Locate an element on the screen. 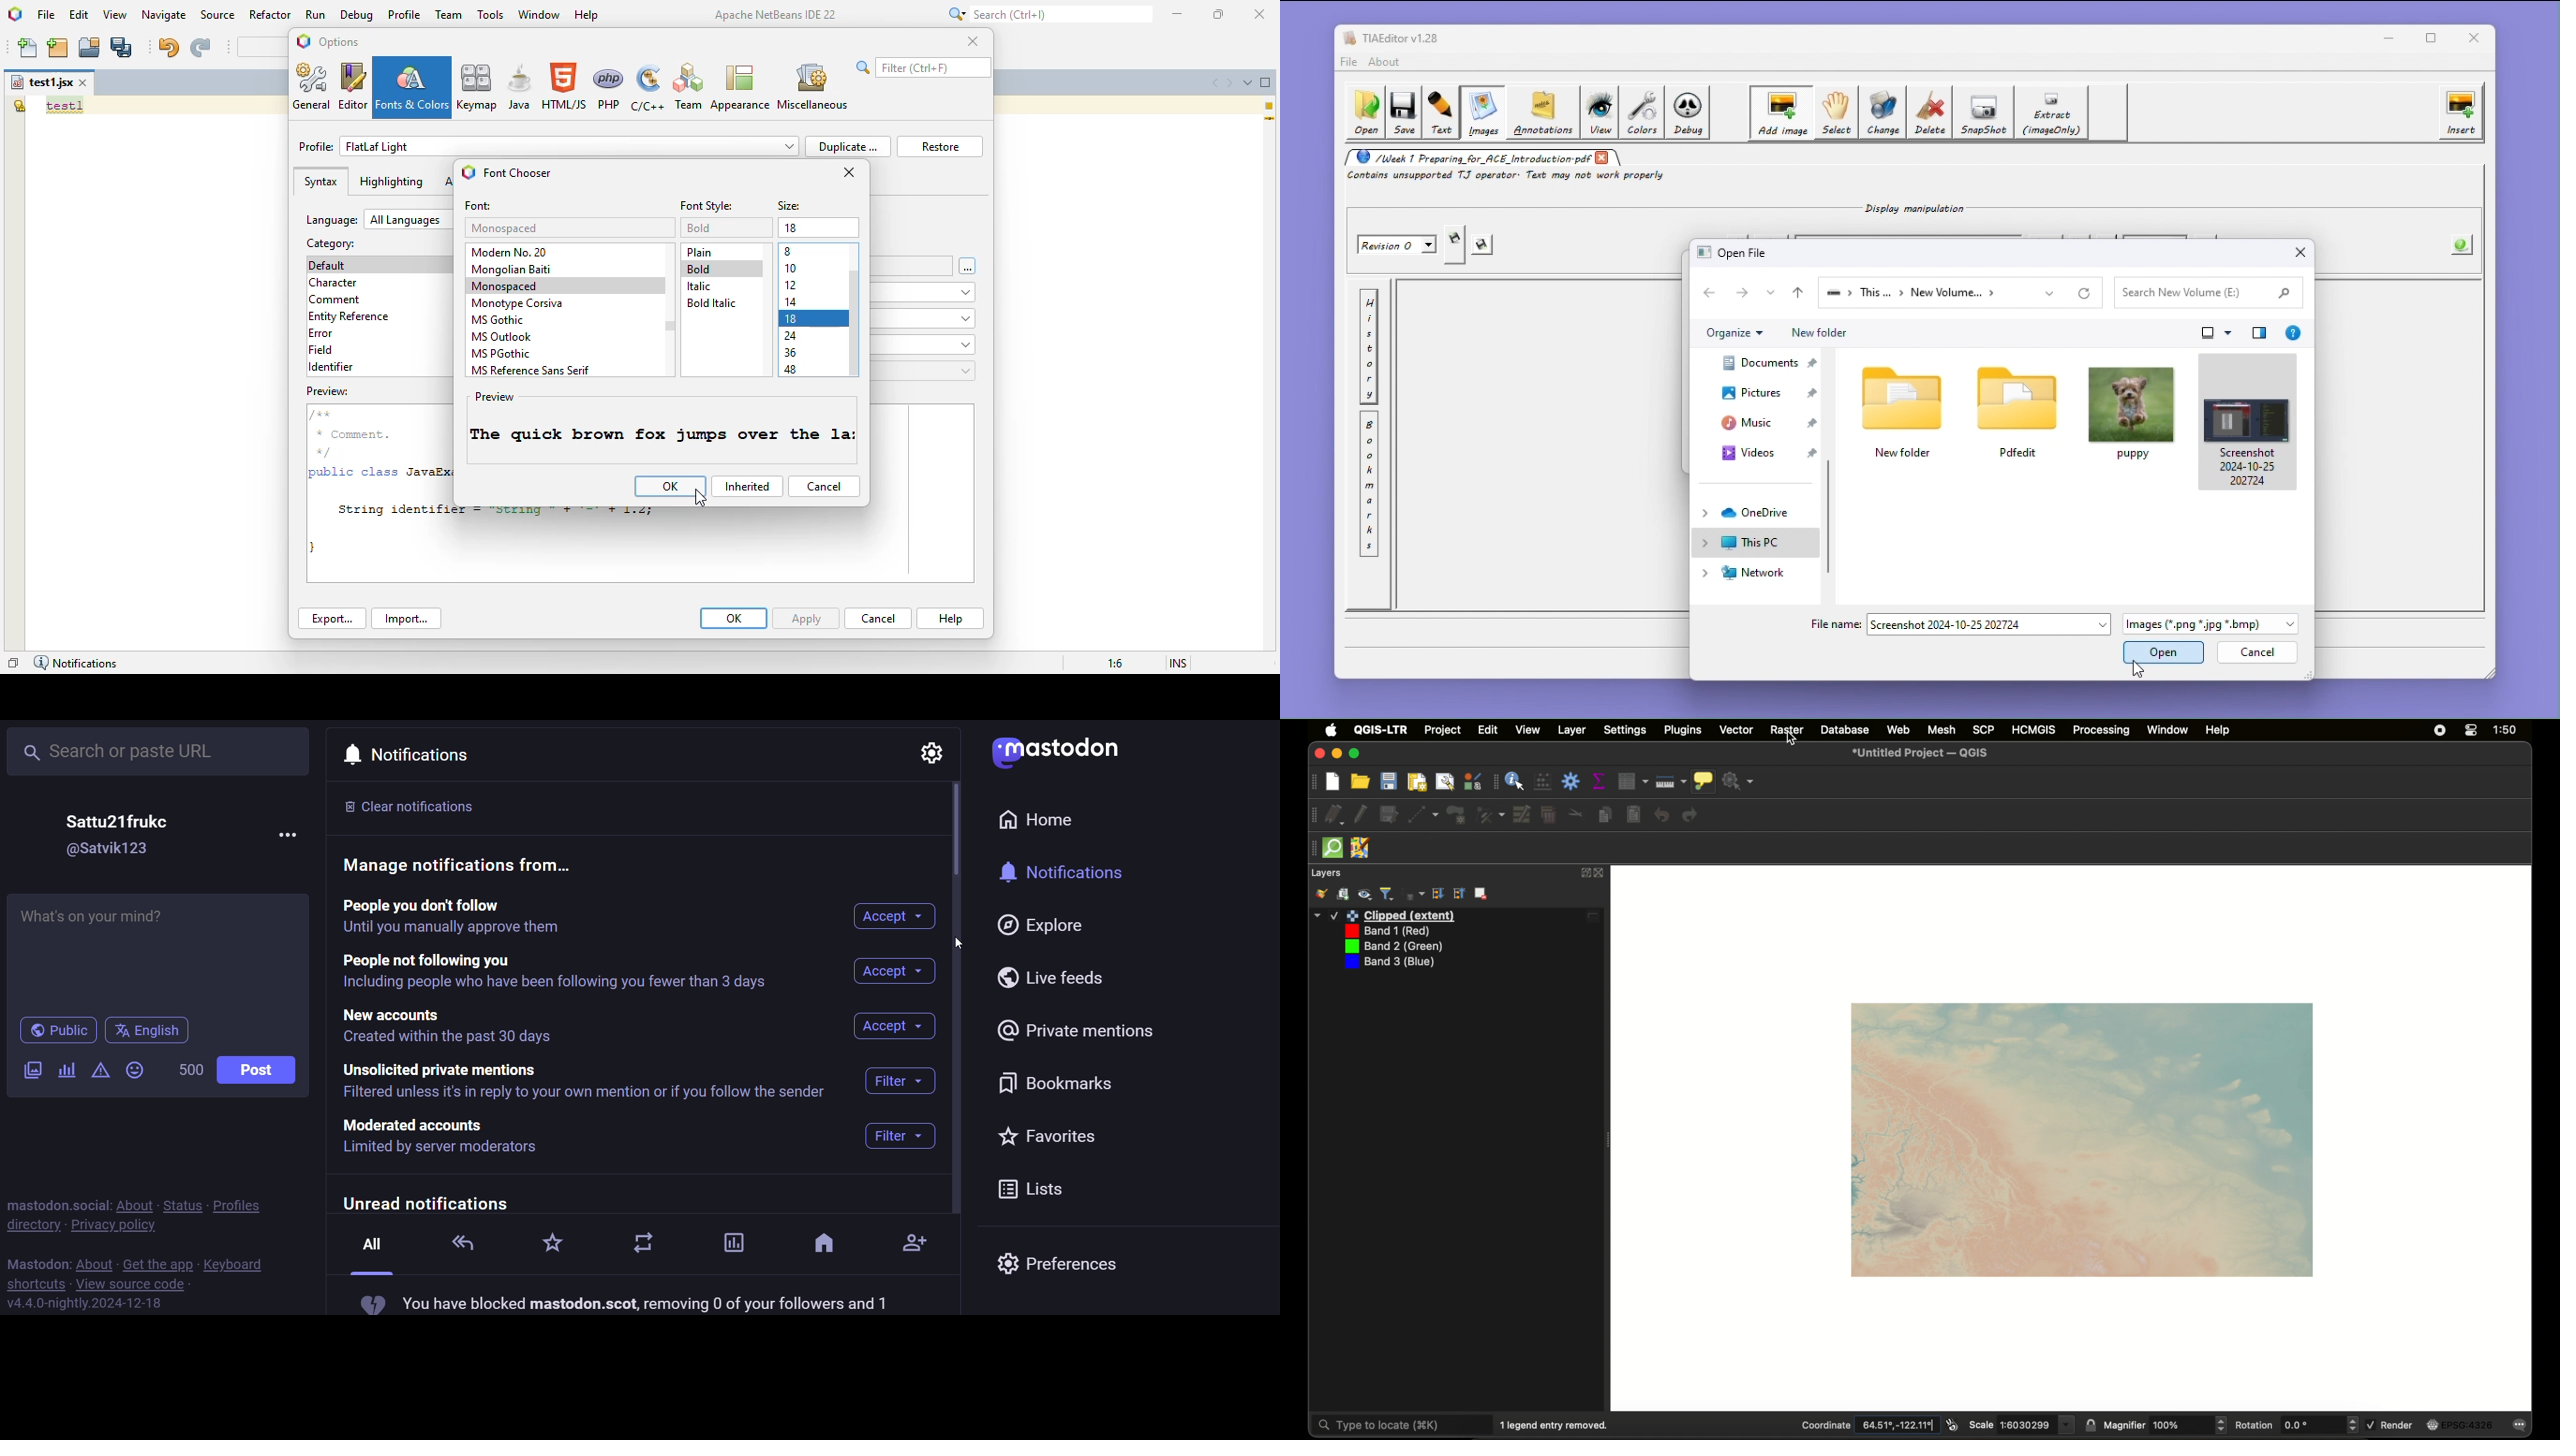 Image resolution: width=2576 pixels, height=1456 pixels. manage map theme is located at coordinates (1365, 895).